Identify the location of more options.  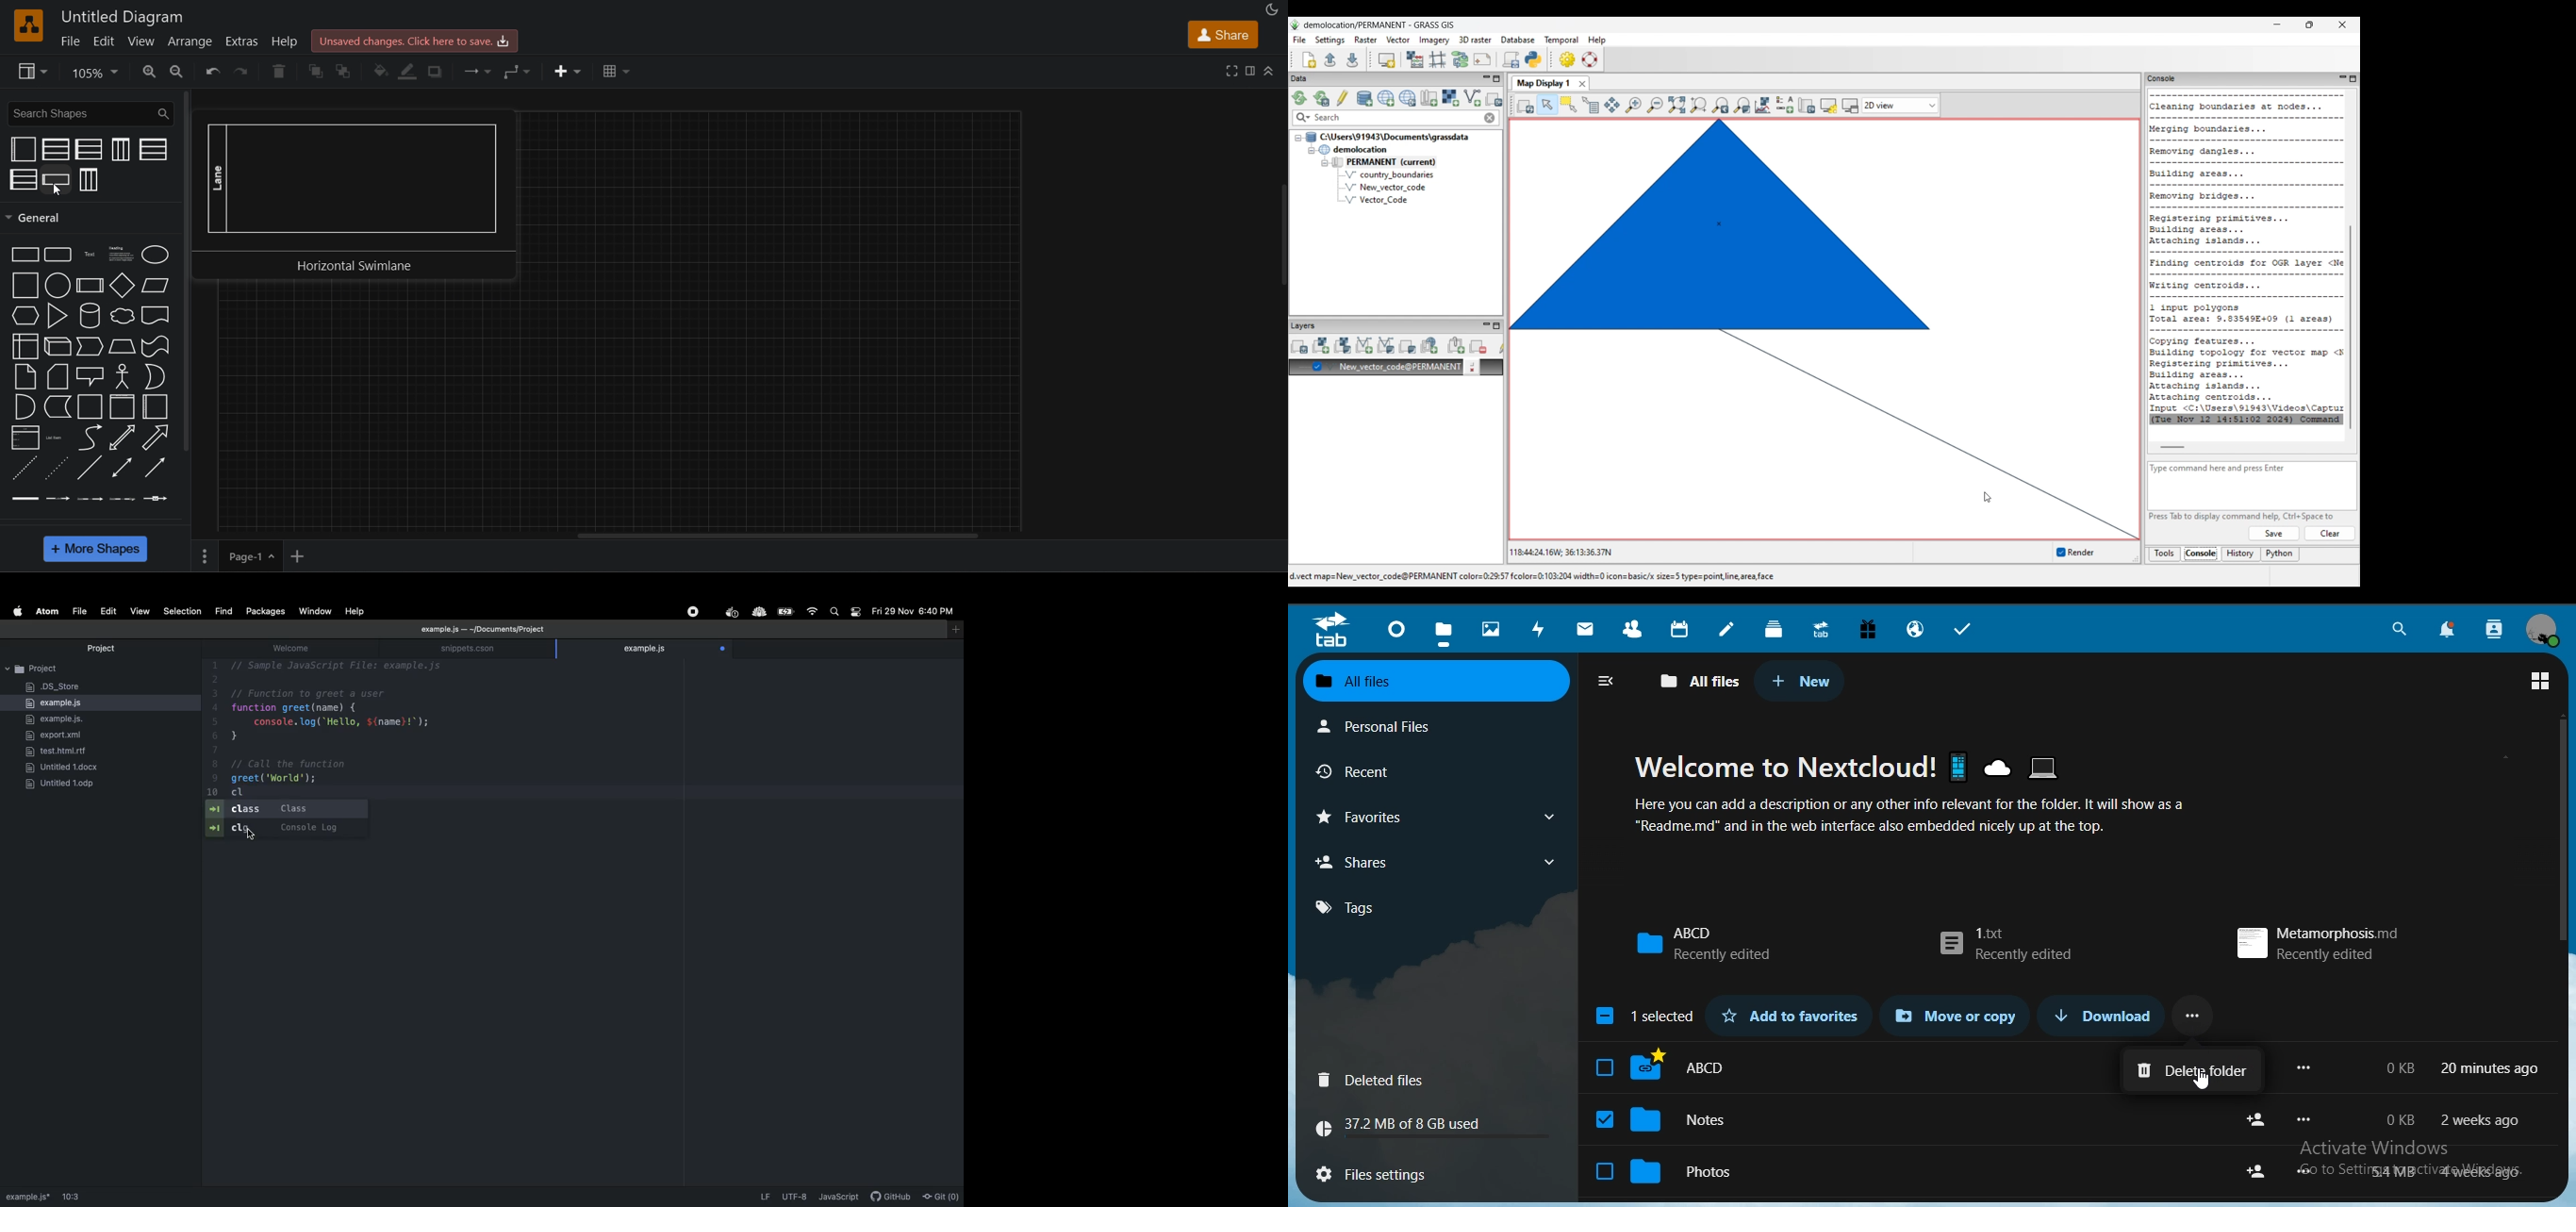
(2309, 1171).